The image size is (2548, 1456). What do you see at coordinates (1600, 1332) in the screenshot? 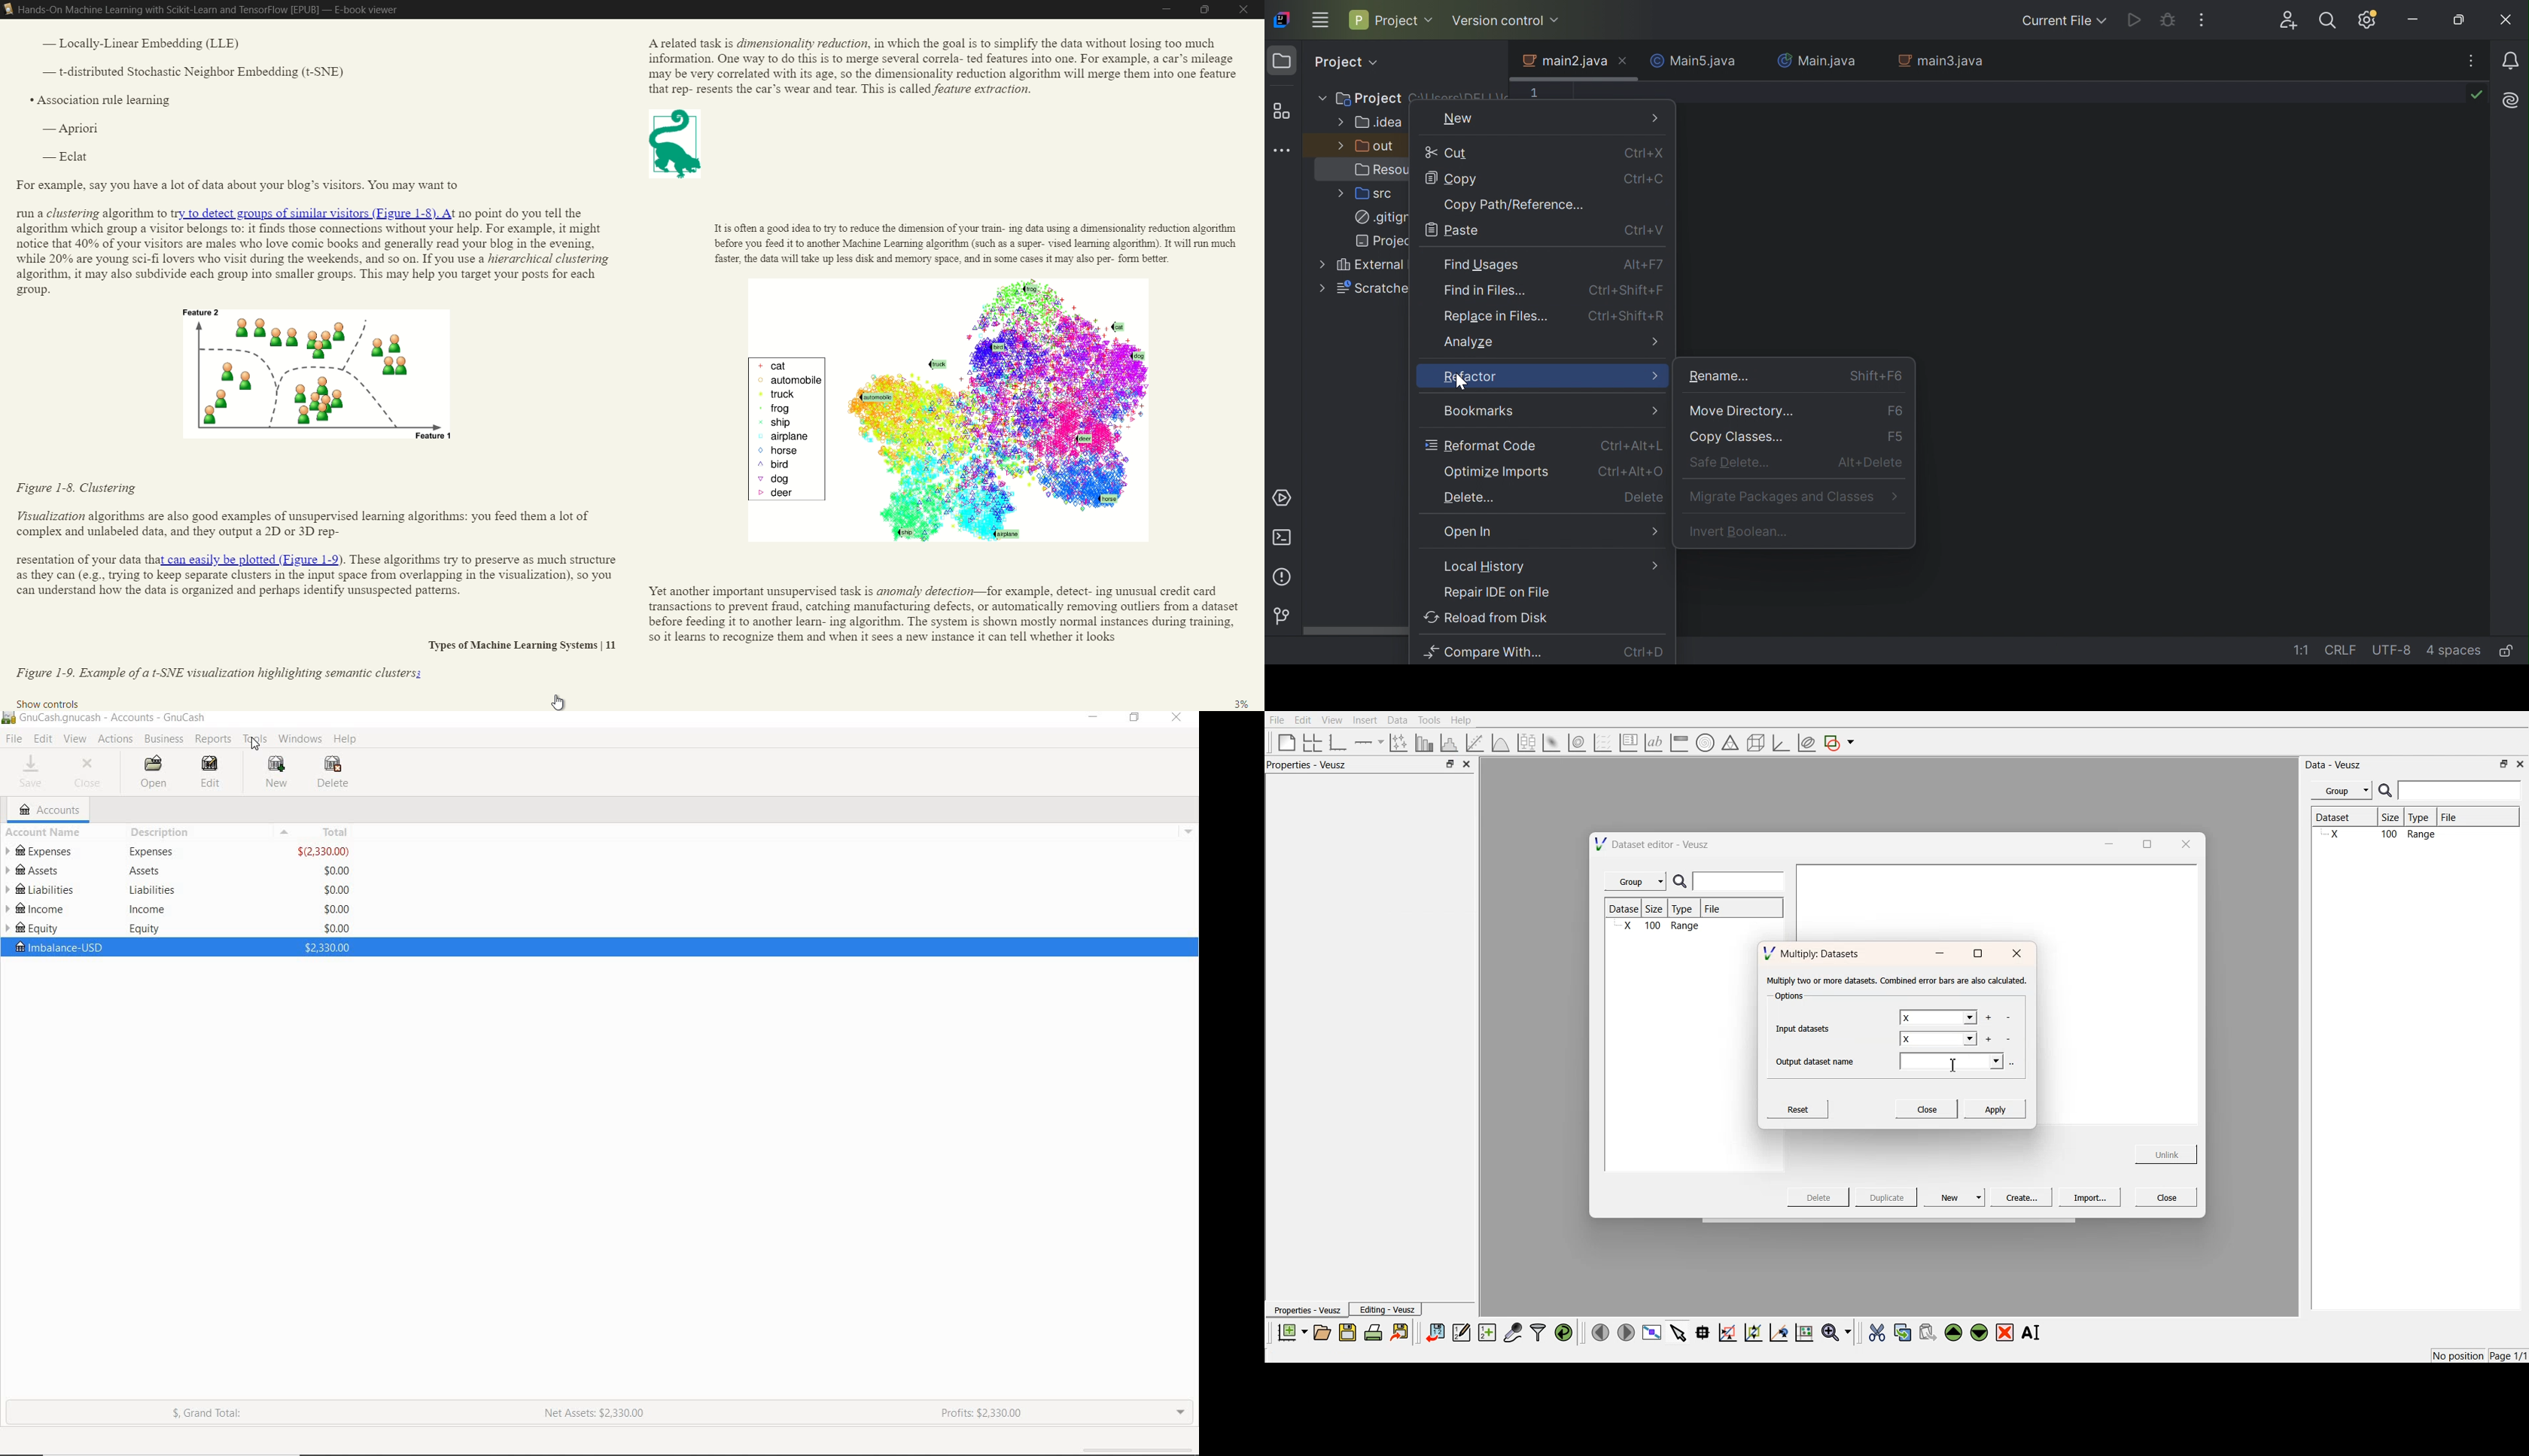
I see `move left` at bounding box center [1600, 1332].